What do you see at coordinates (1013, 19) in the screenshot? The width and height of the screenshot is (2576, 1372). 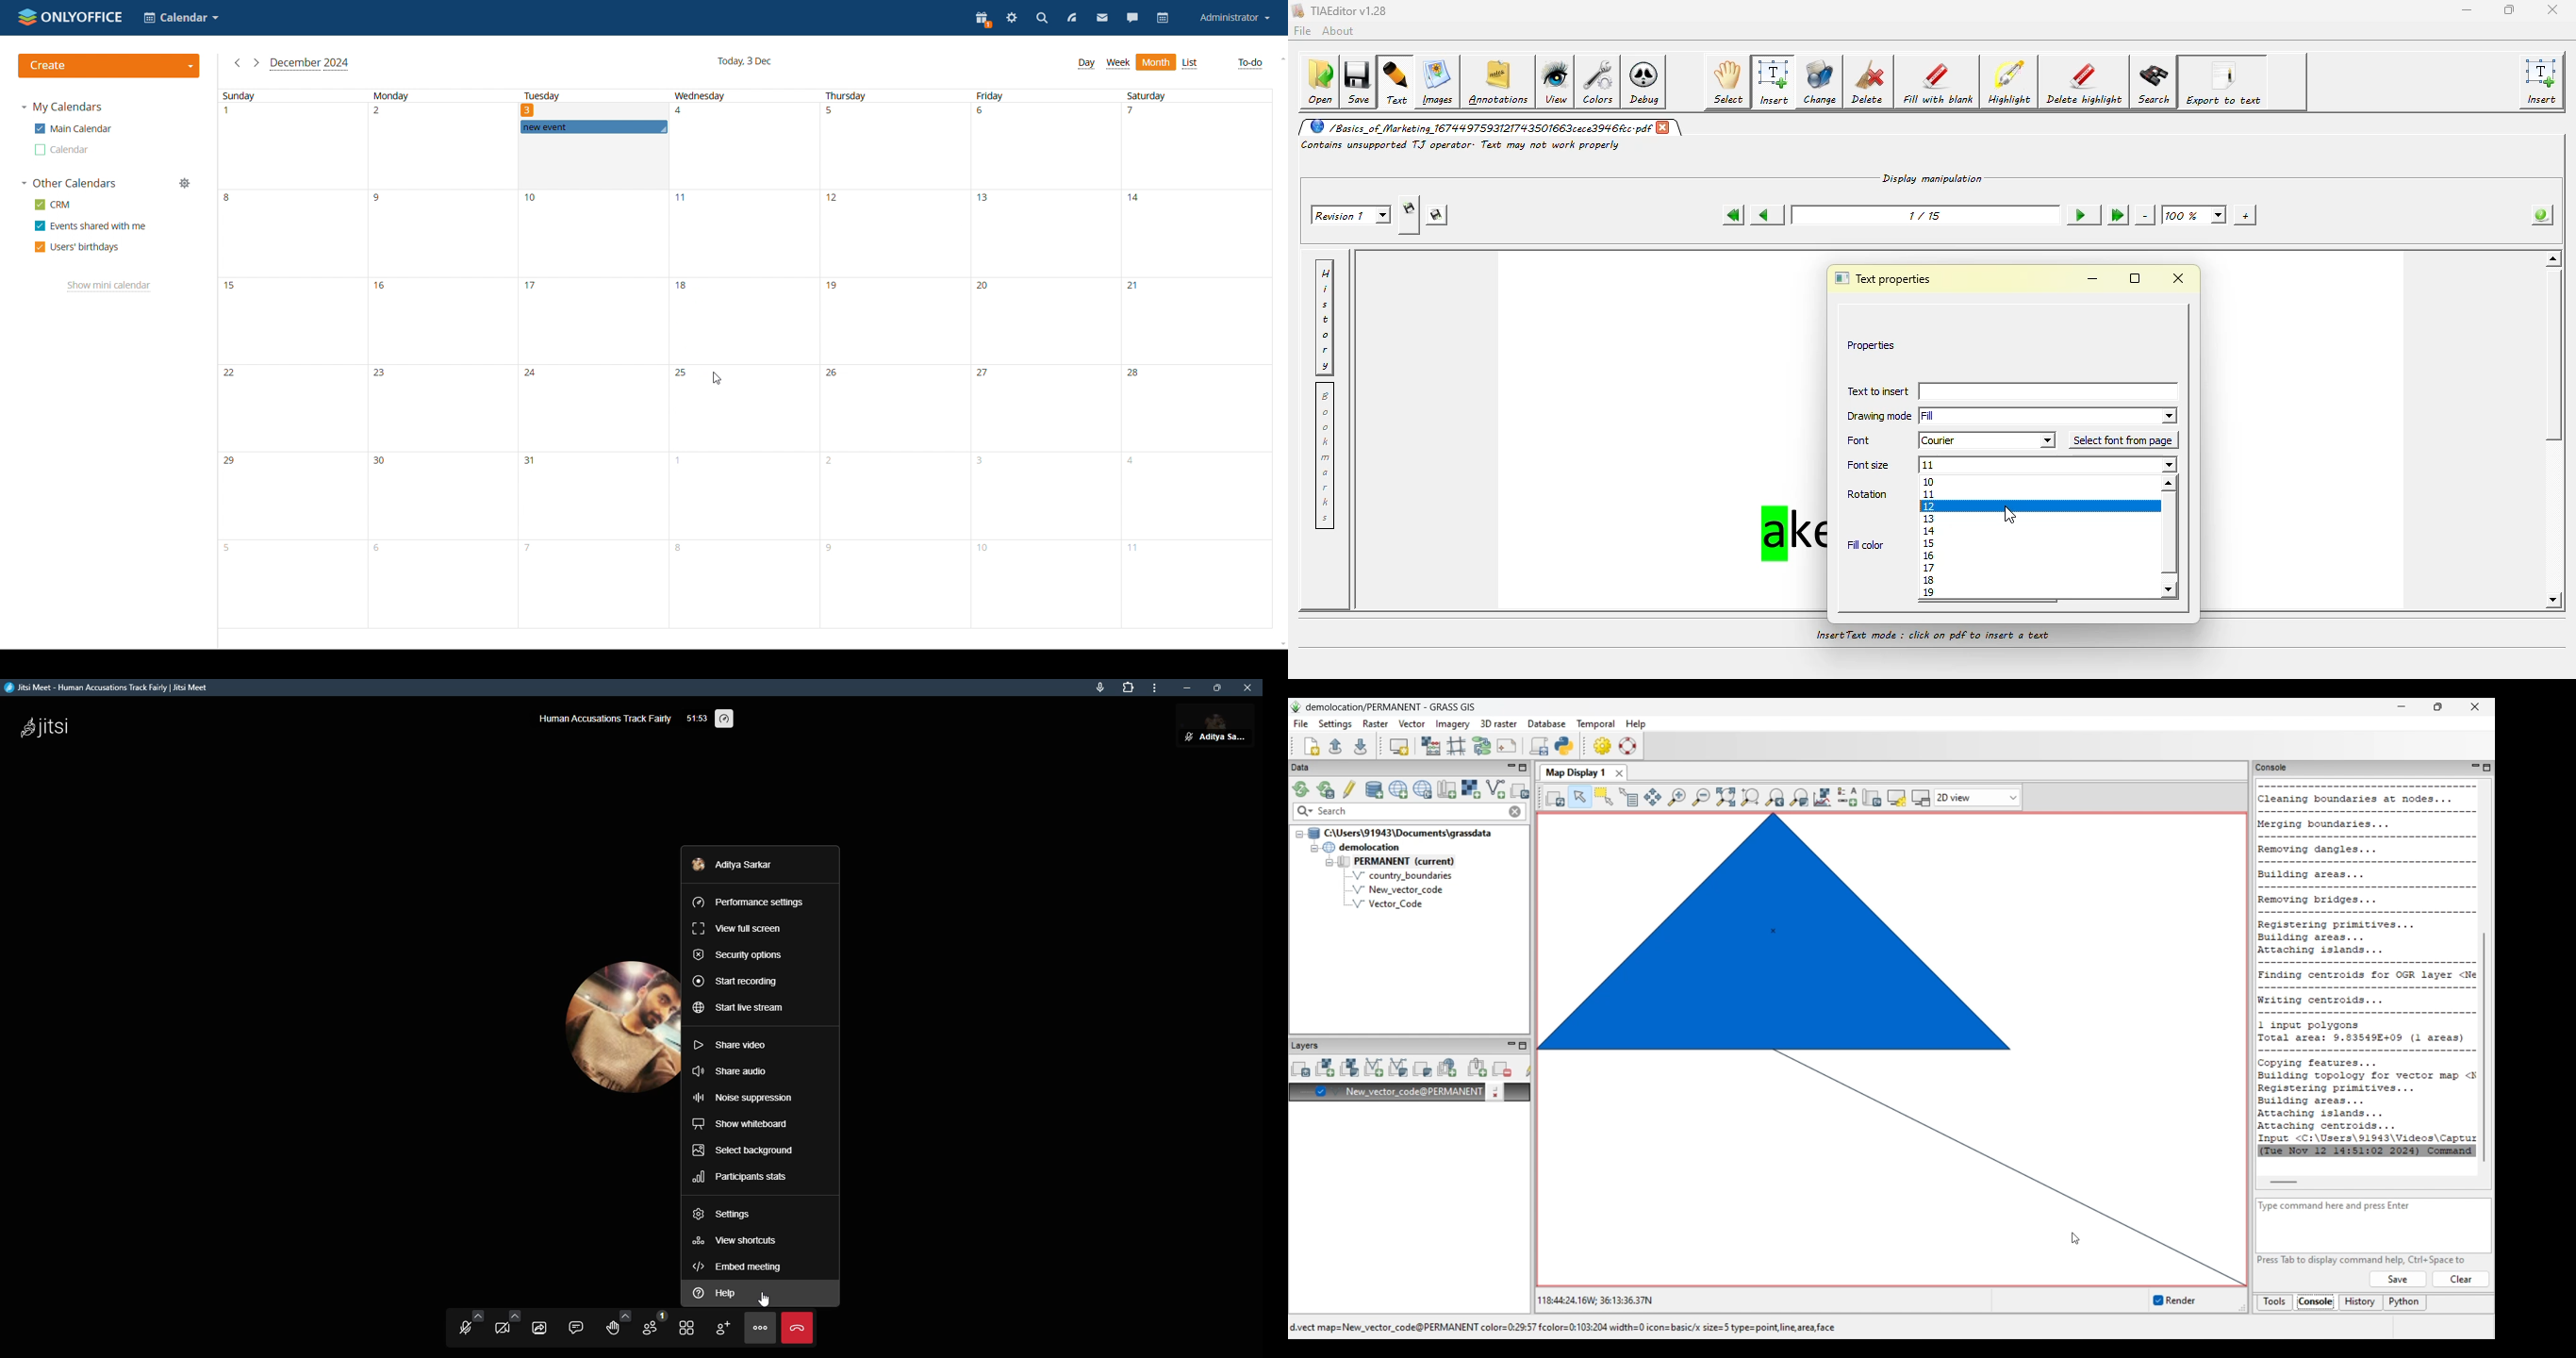 I see `settings` at bounding box center [1013, 19].